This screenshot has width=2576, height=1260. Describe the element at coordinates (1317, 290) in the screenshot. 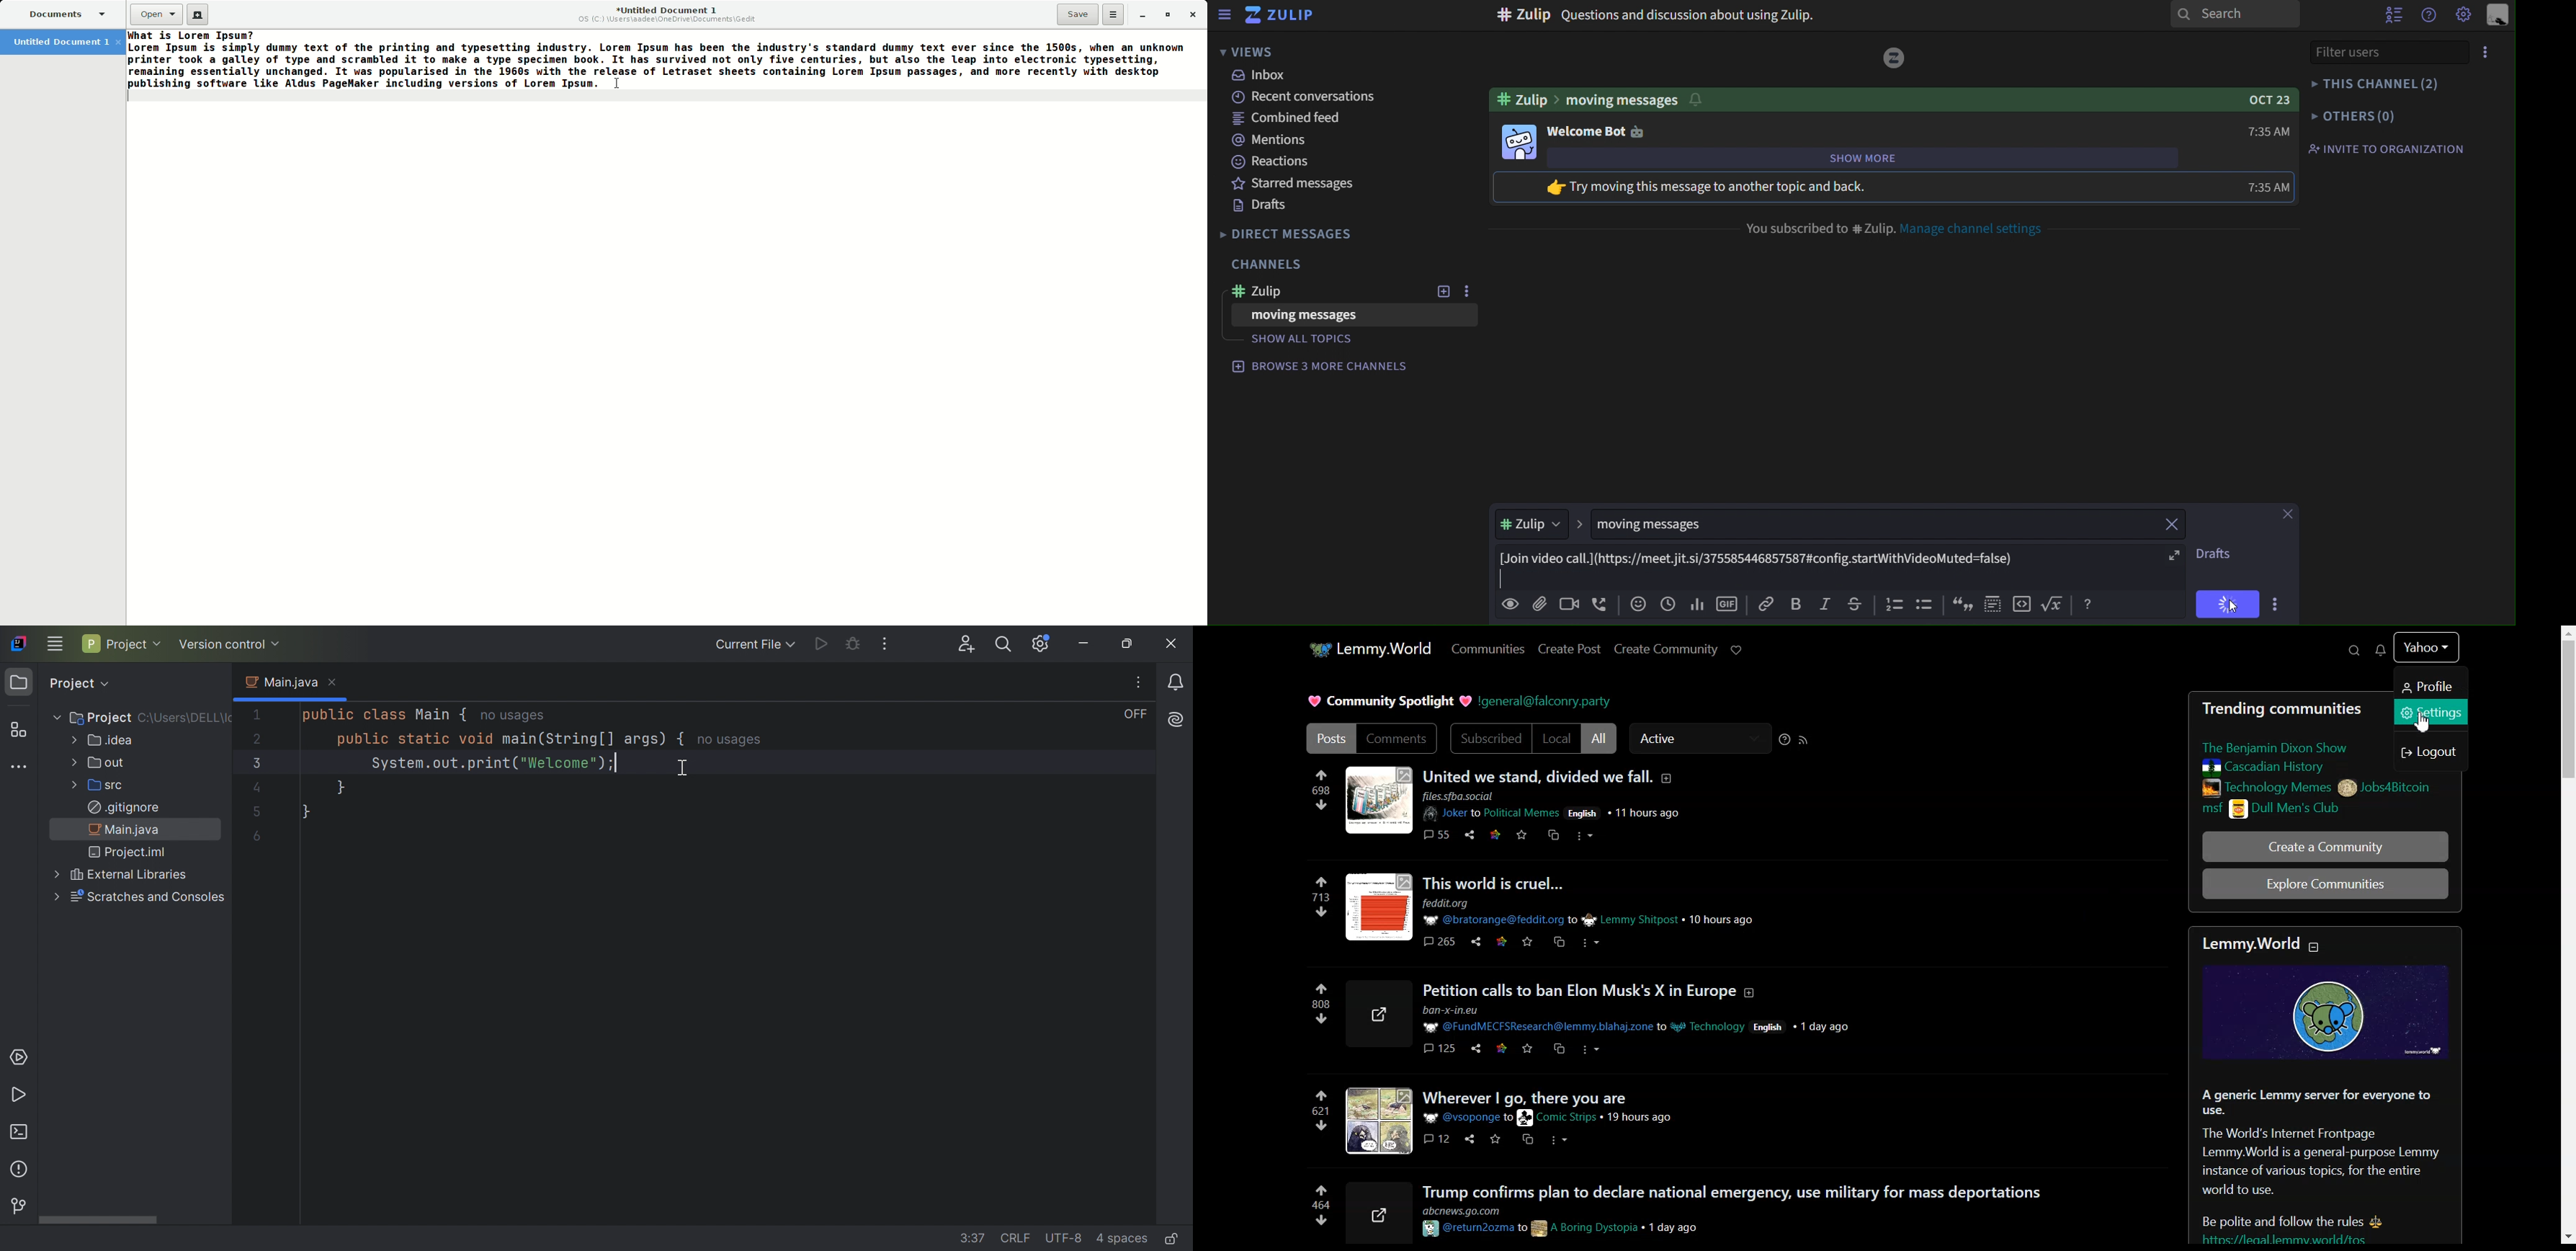

I see `#Zulip` at that location.